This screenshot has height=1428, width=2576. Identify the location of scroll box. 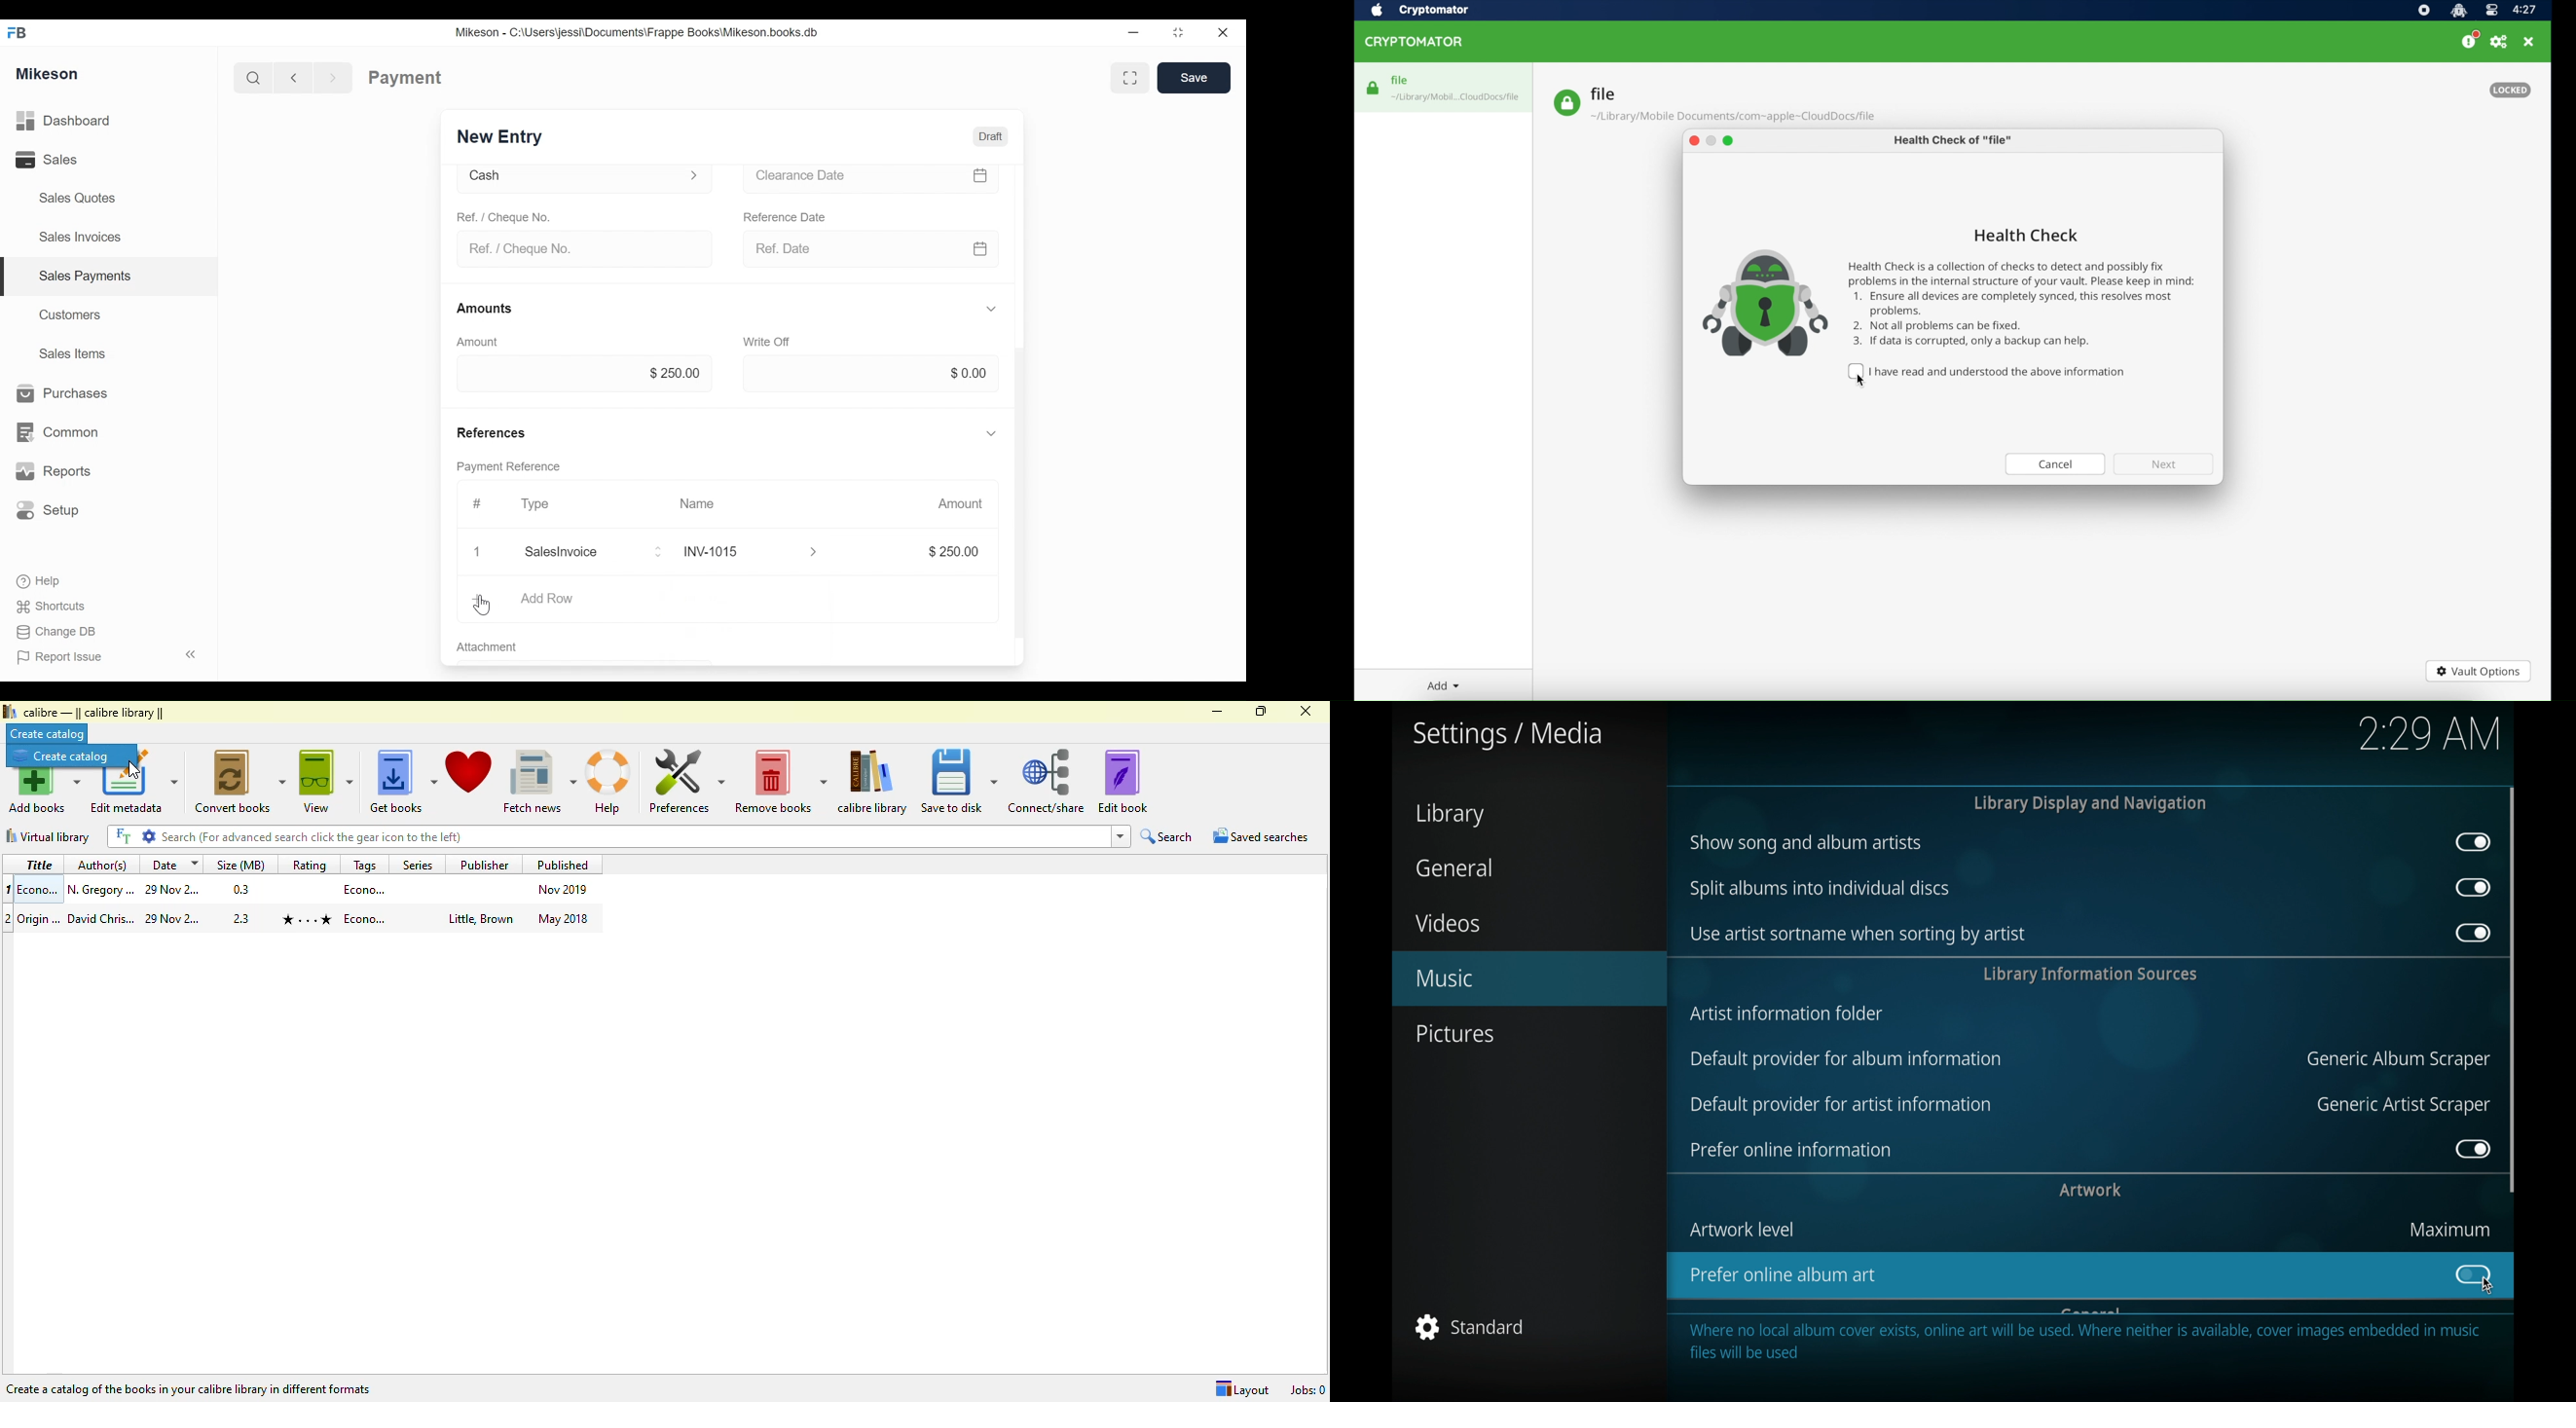
(2513, 990).